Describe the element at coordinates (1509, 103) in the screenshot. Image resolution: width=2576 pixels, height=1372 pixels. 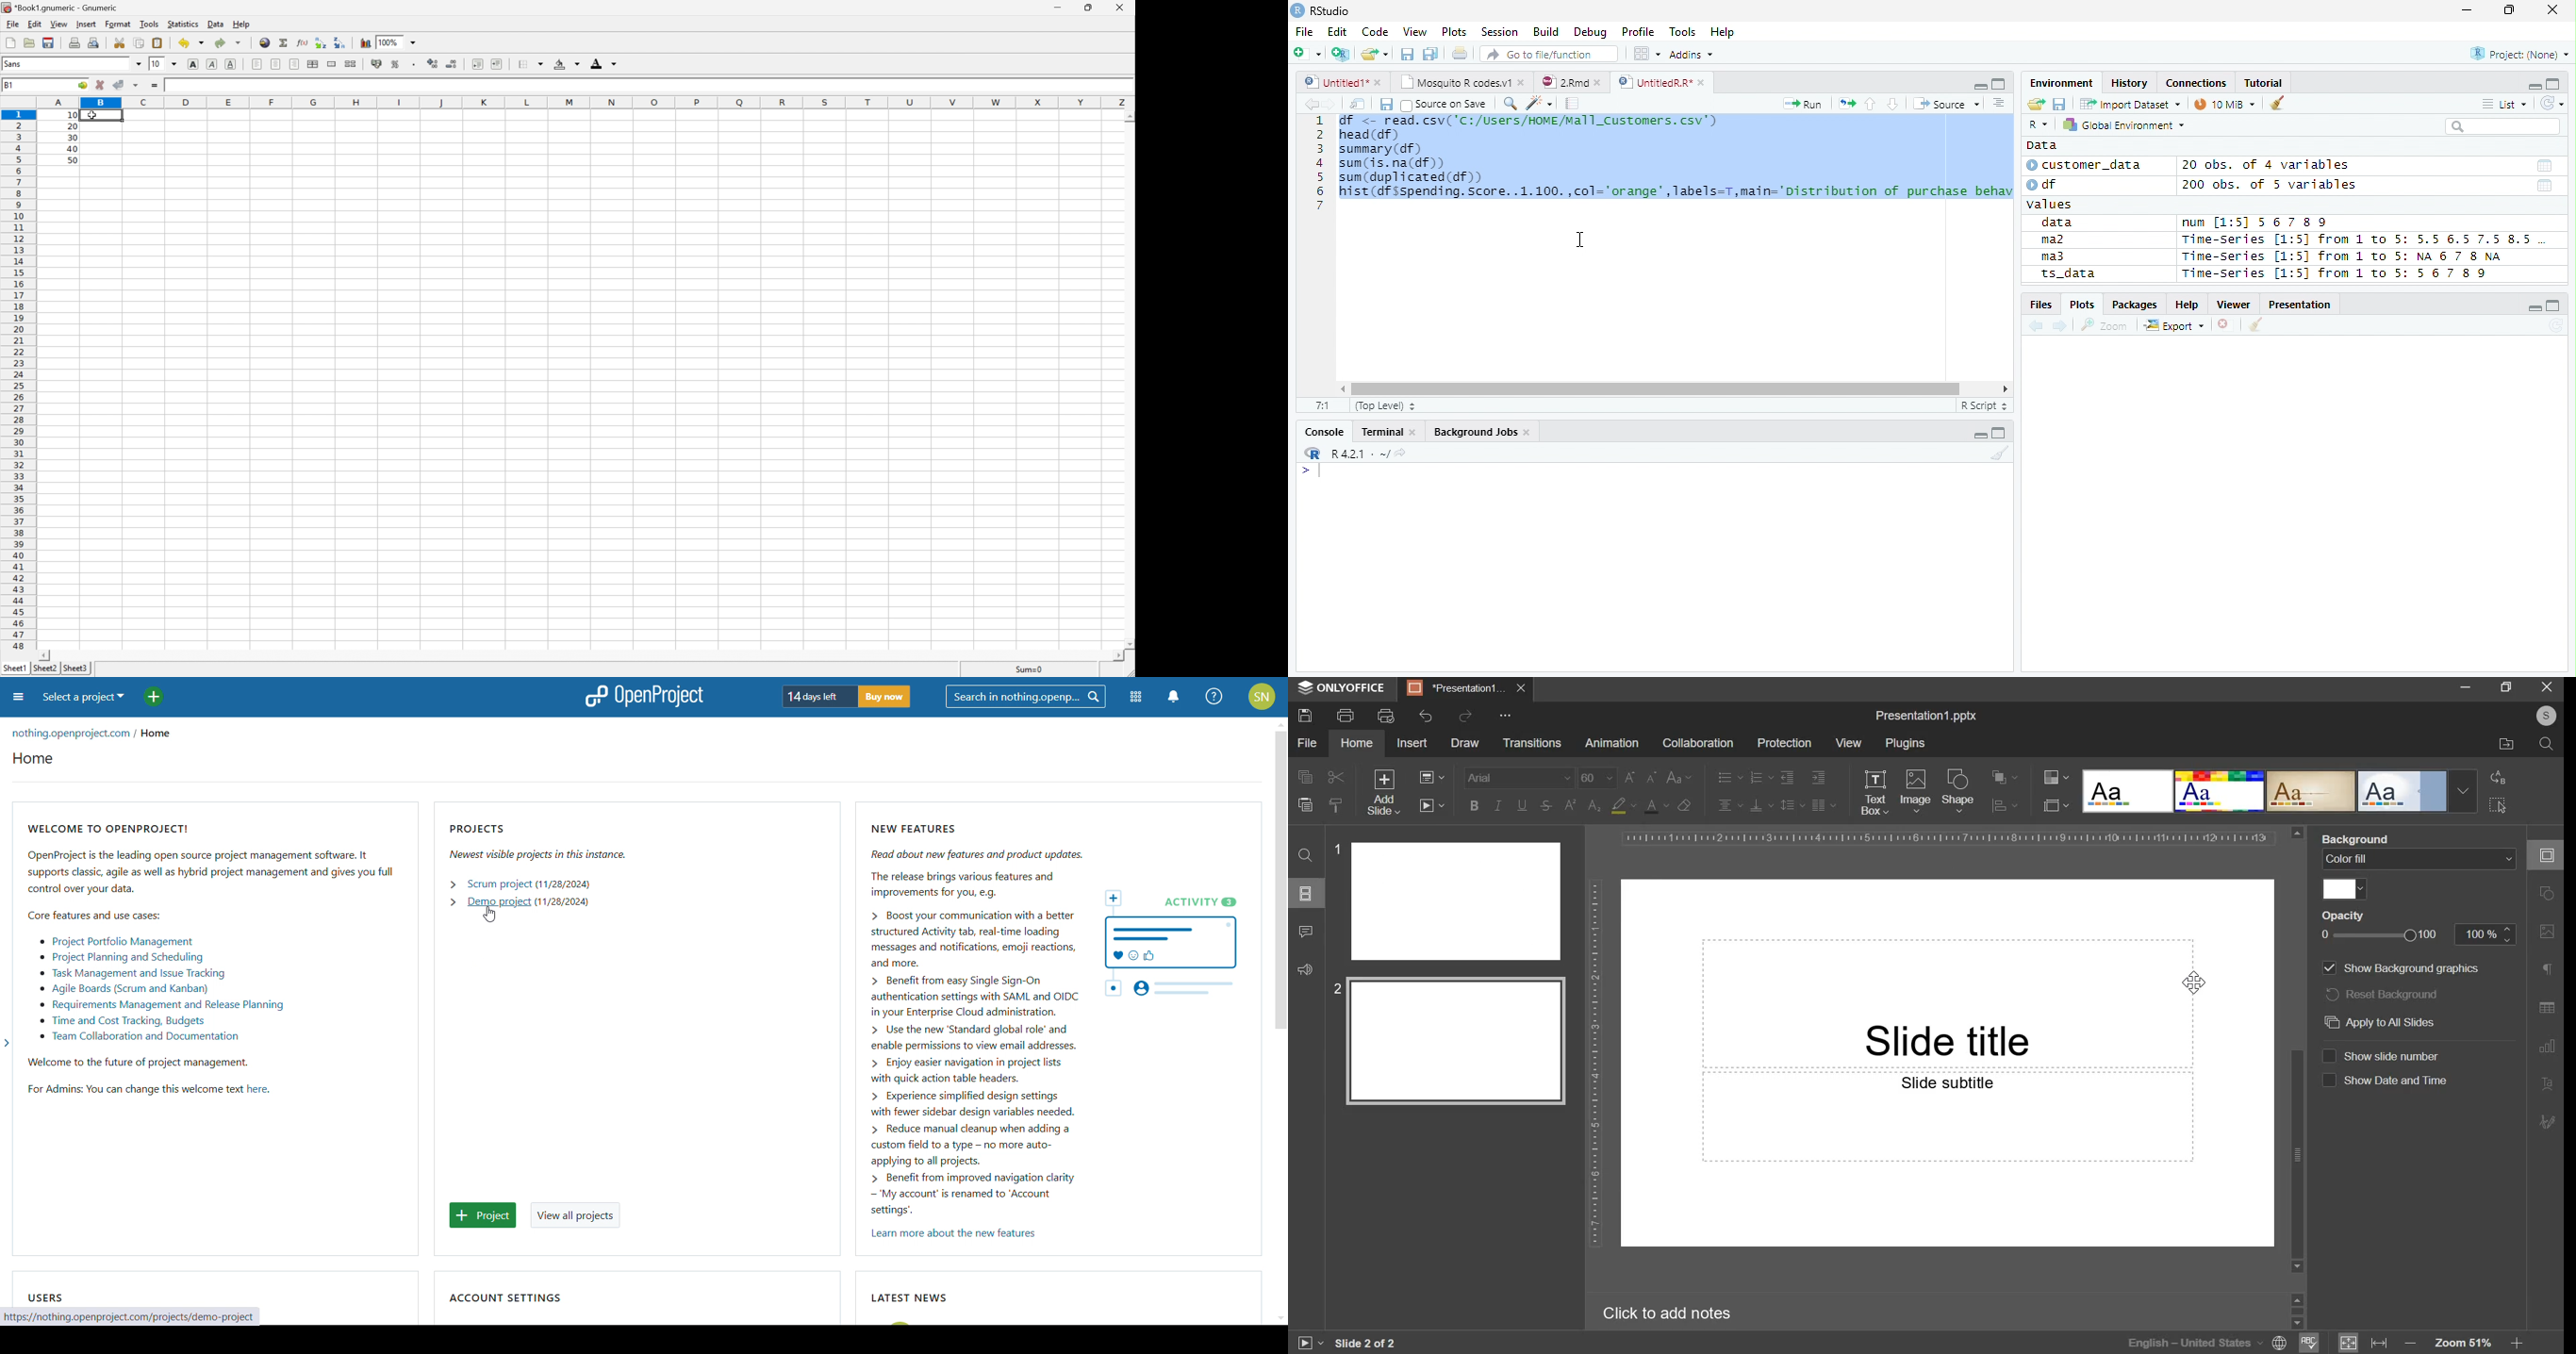
I see `Find/Replace` at that location.